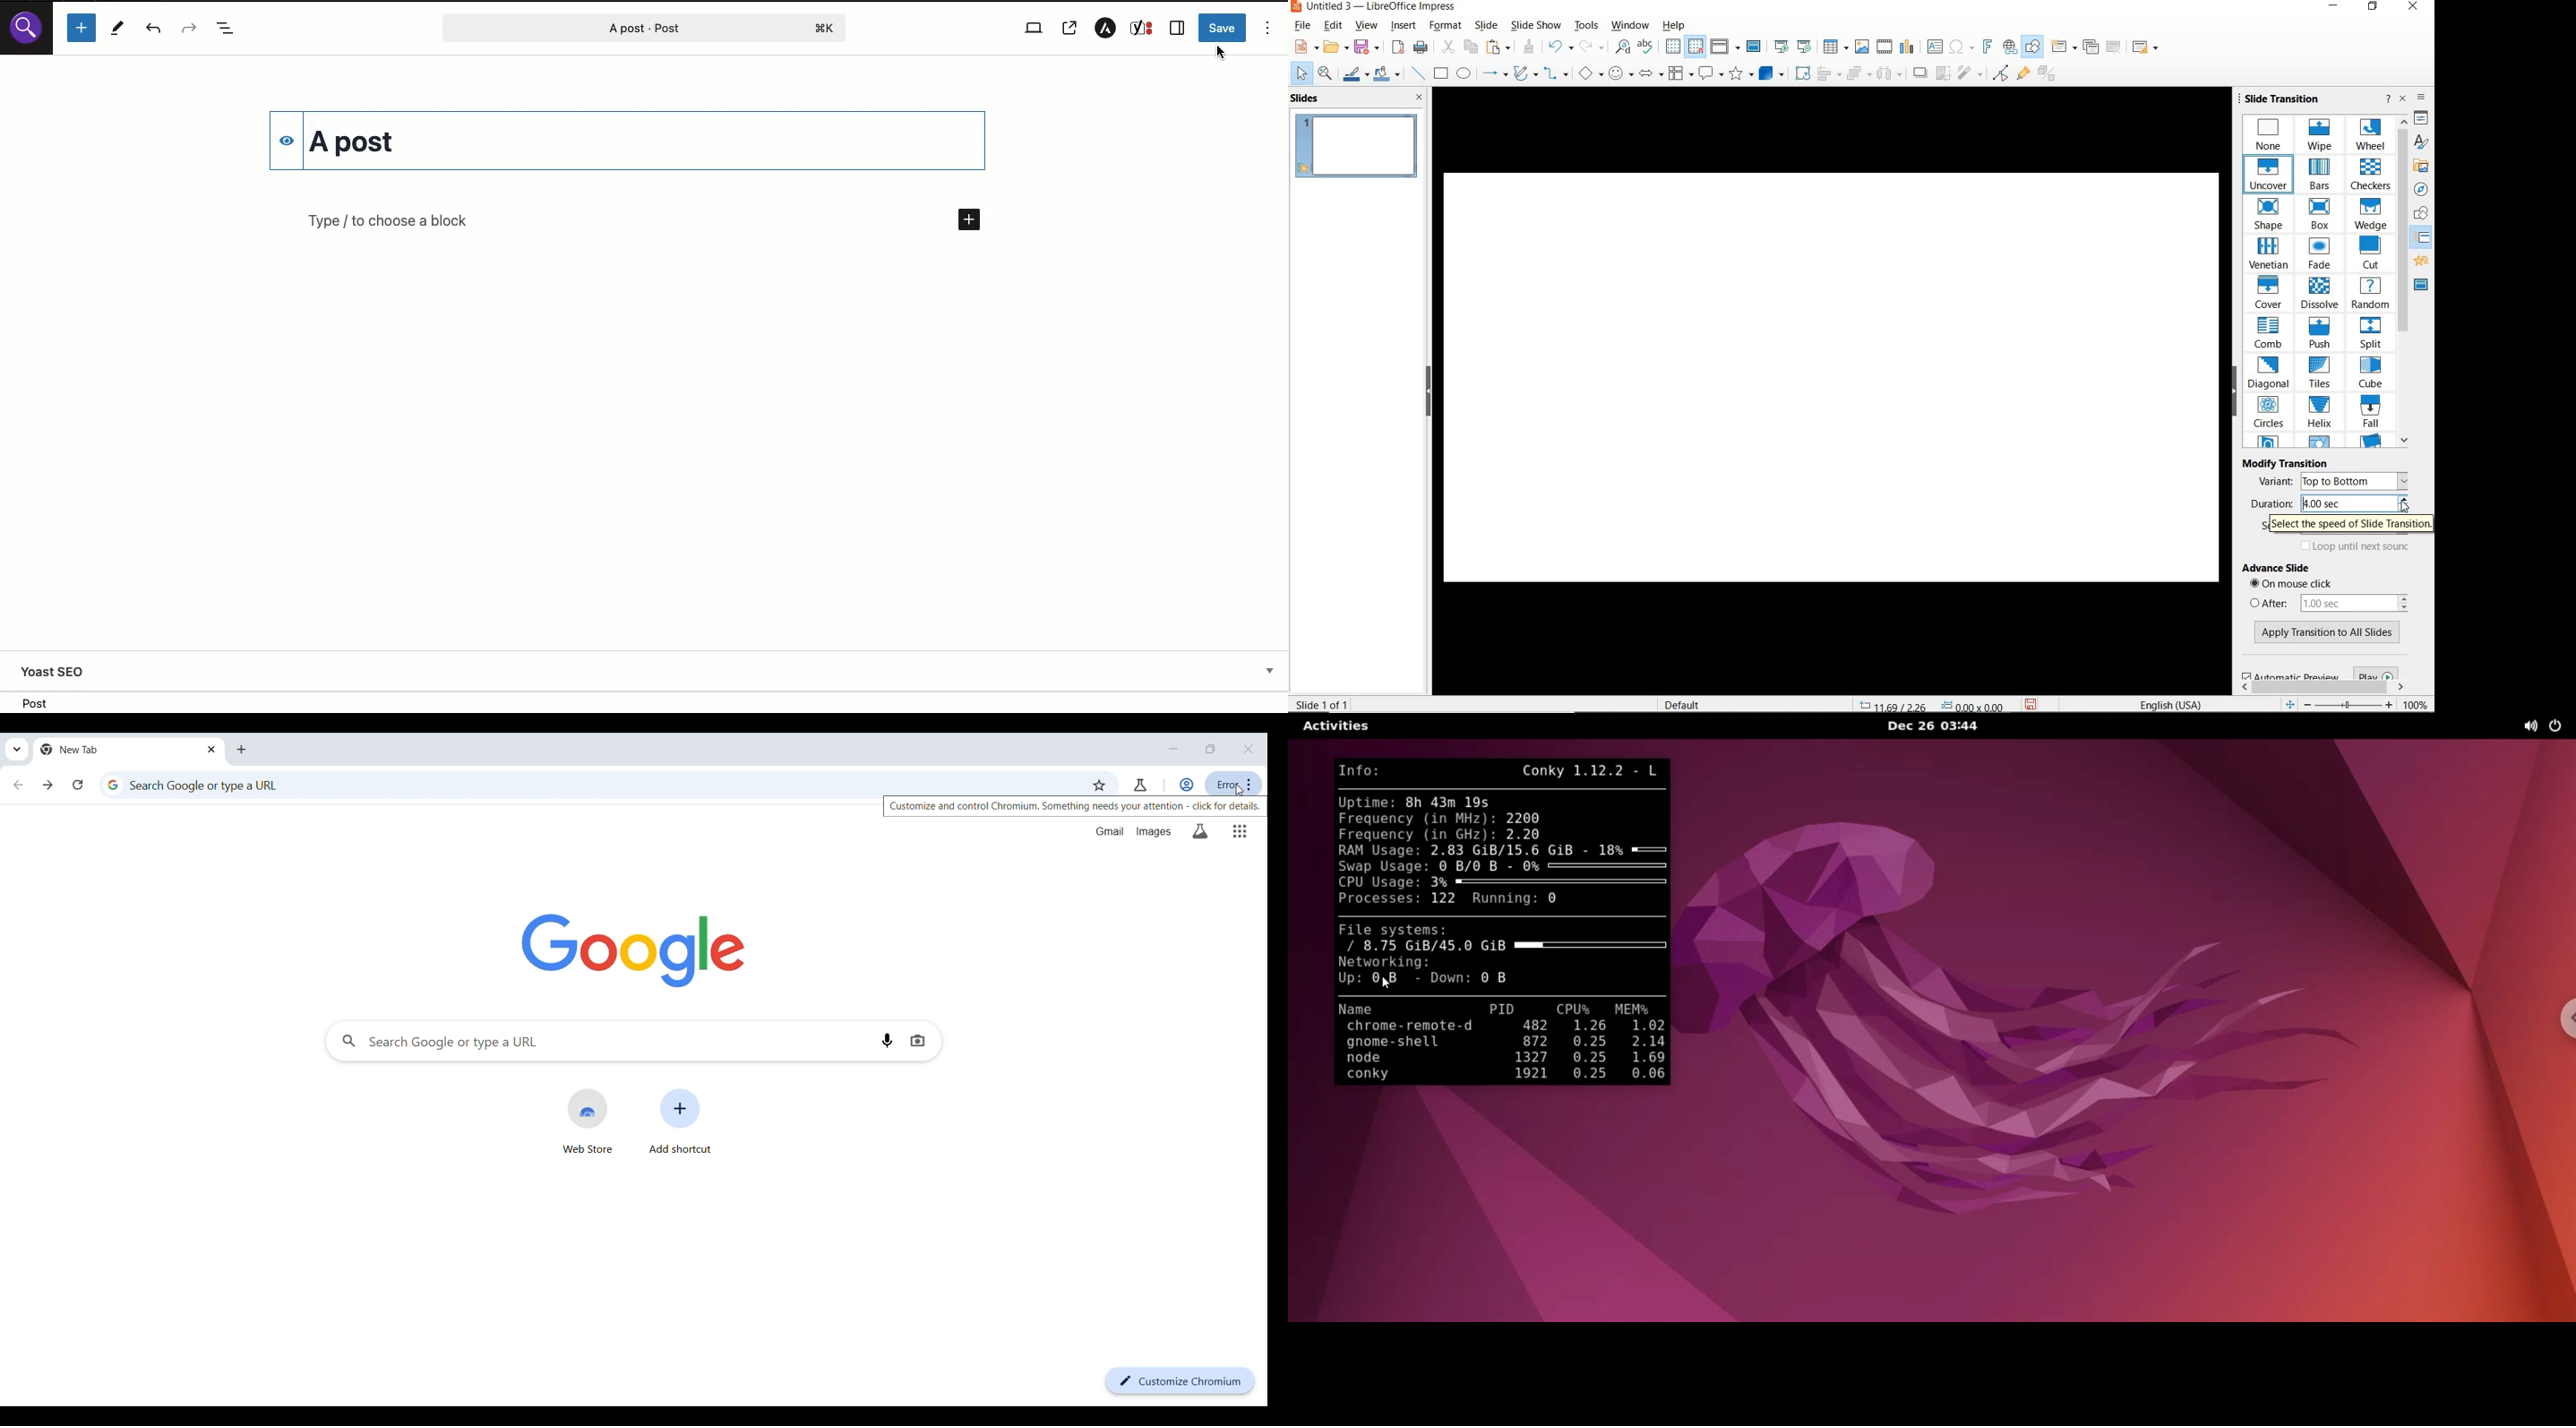 The height and width of the screenshot is (1428, 2576). Describe the element at coordinates (1586, 25) in the screenshot. I see `TOOLS` at that location.